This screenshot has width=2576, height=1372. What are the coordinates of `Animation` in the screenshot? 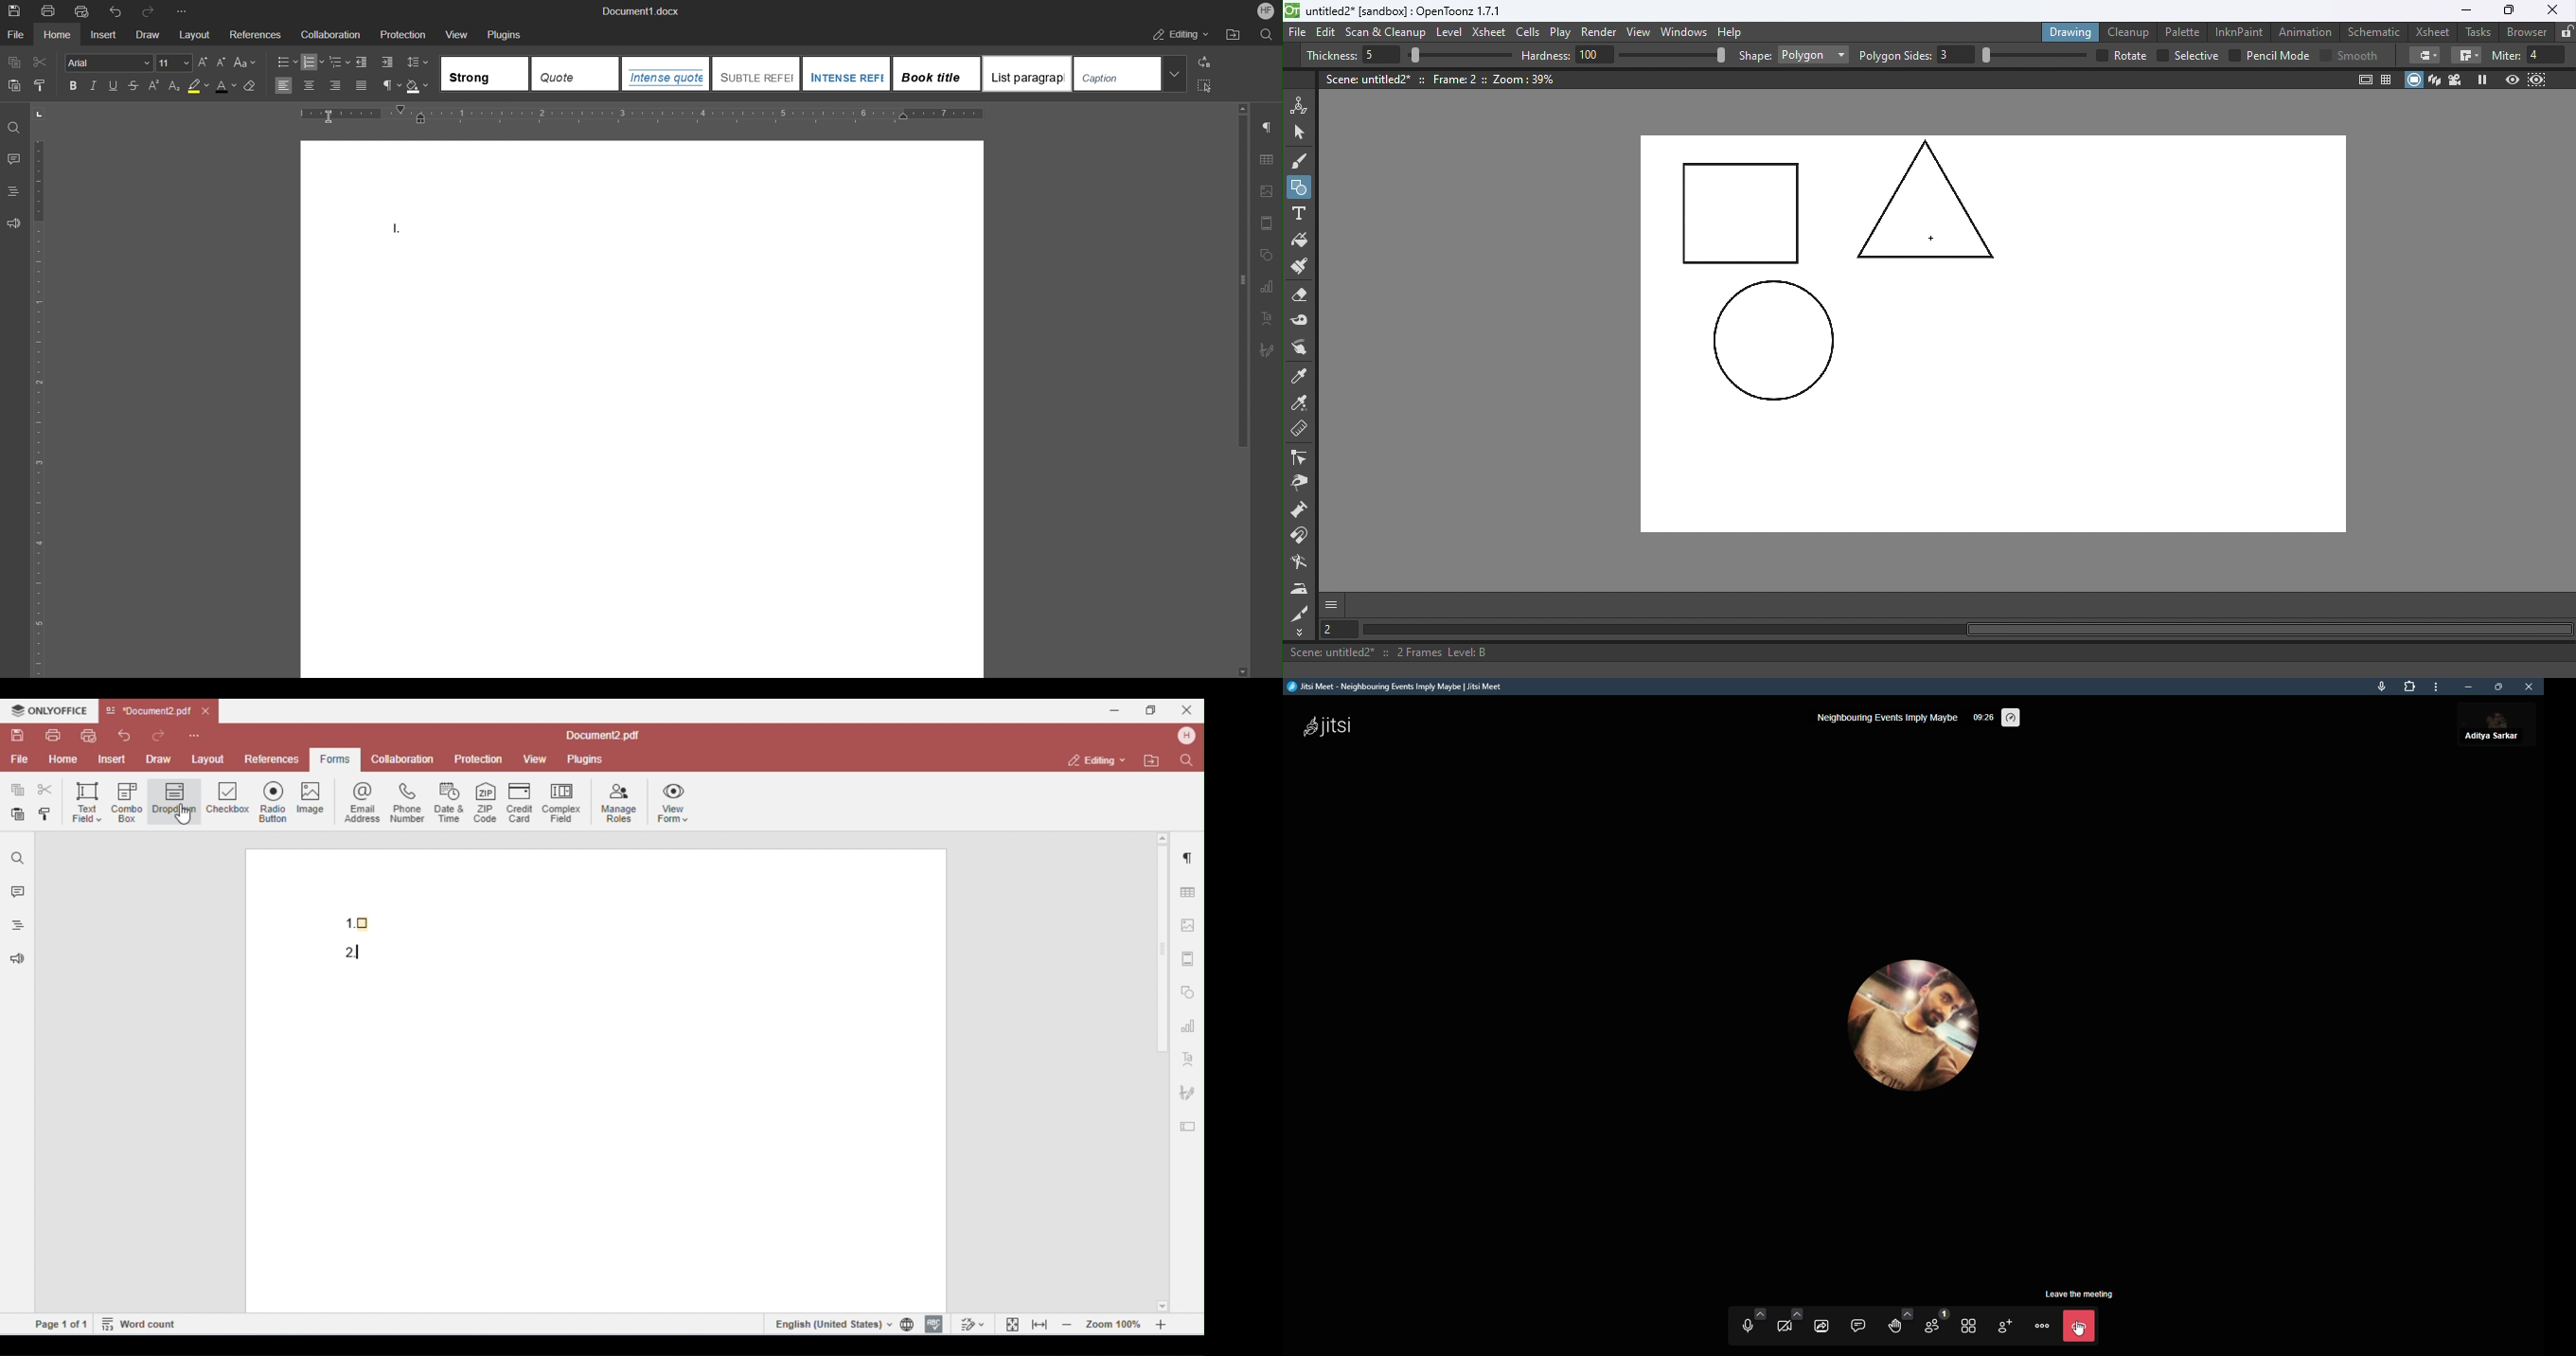 It's located at (2308, 30).